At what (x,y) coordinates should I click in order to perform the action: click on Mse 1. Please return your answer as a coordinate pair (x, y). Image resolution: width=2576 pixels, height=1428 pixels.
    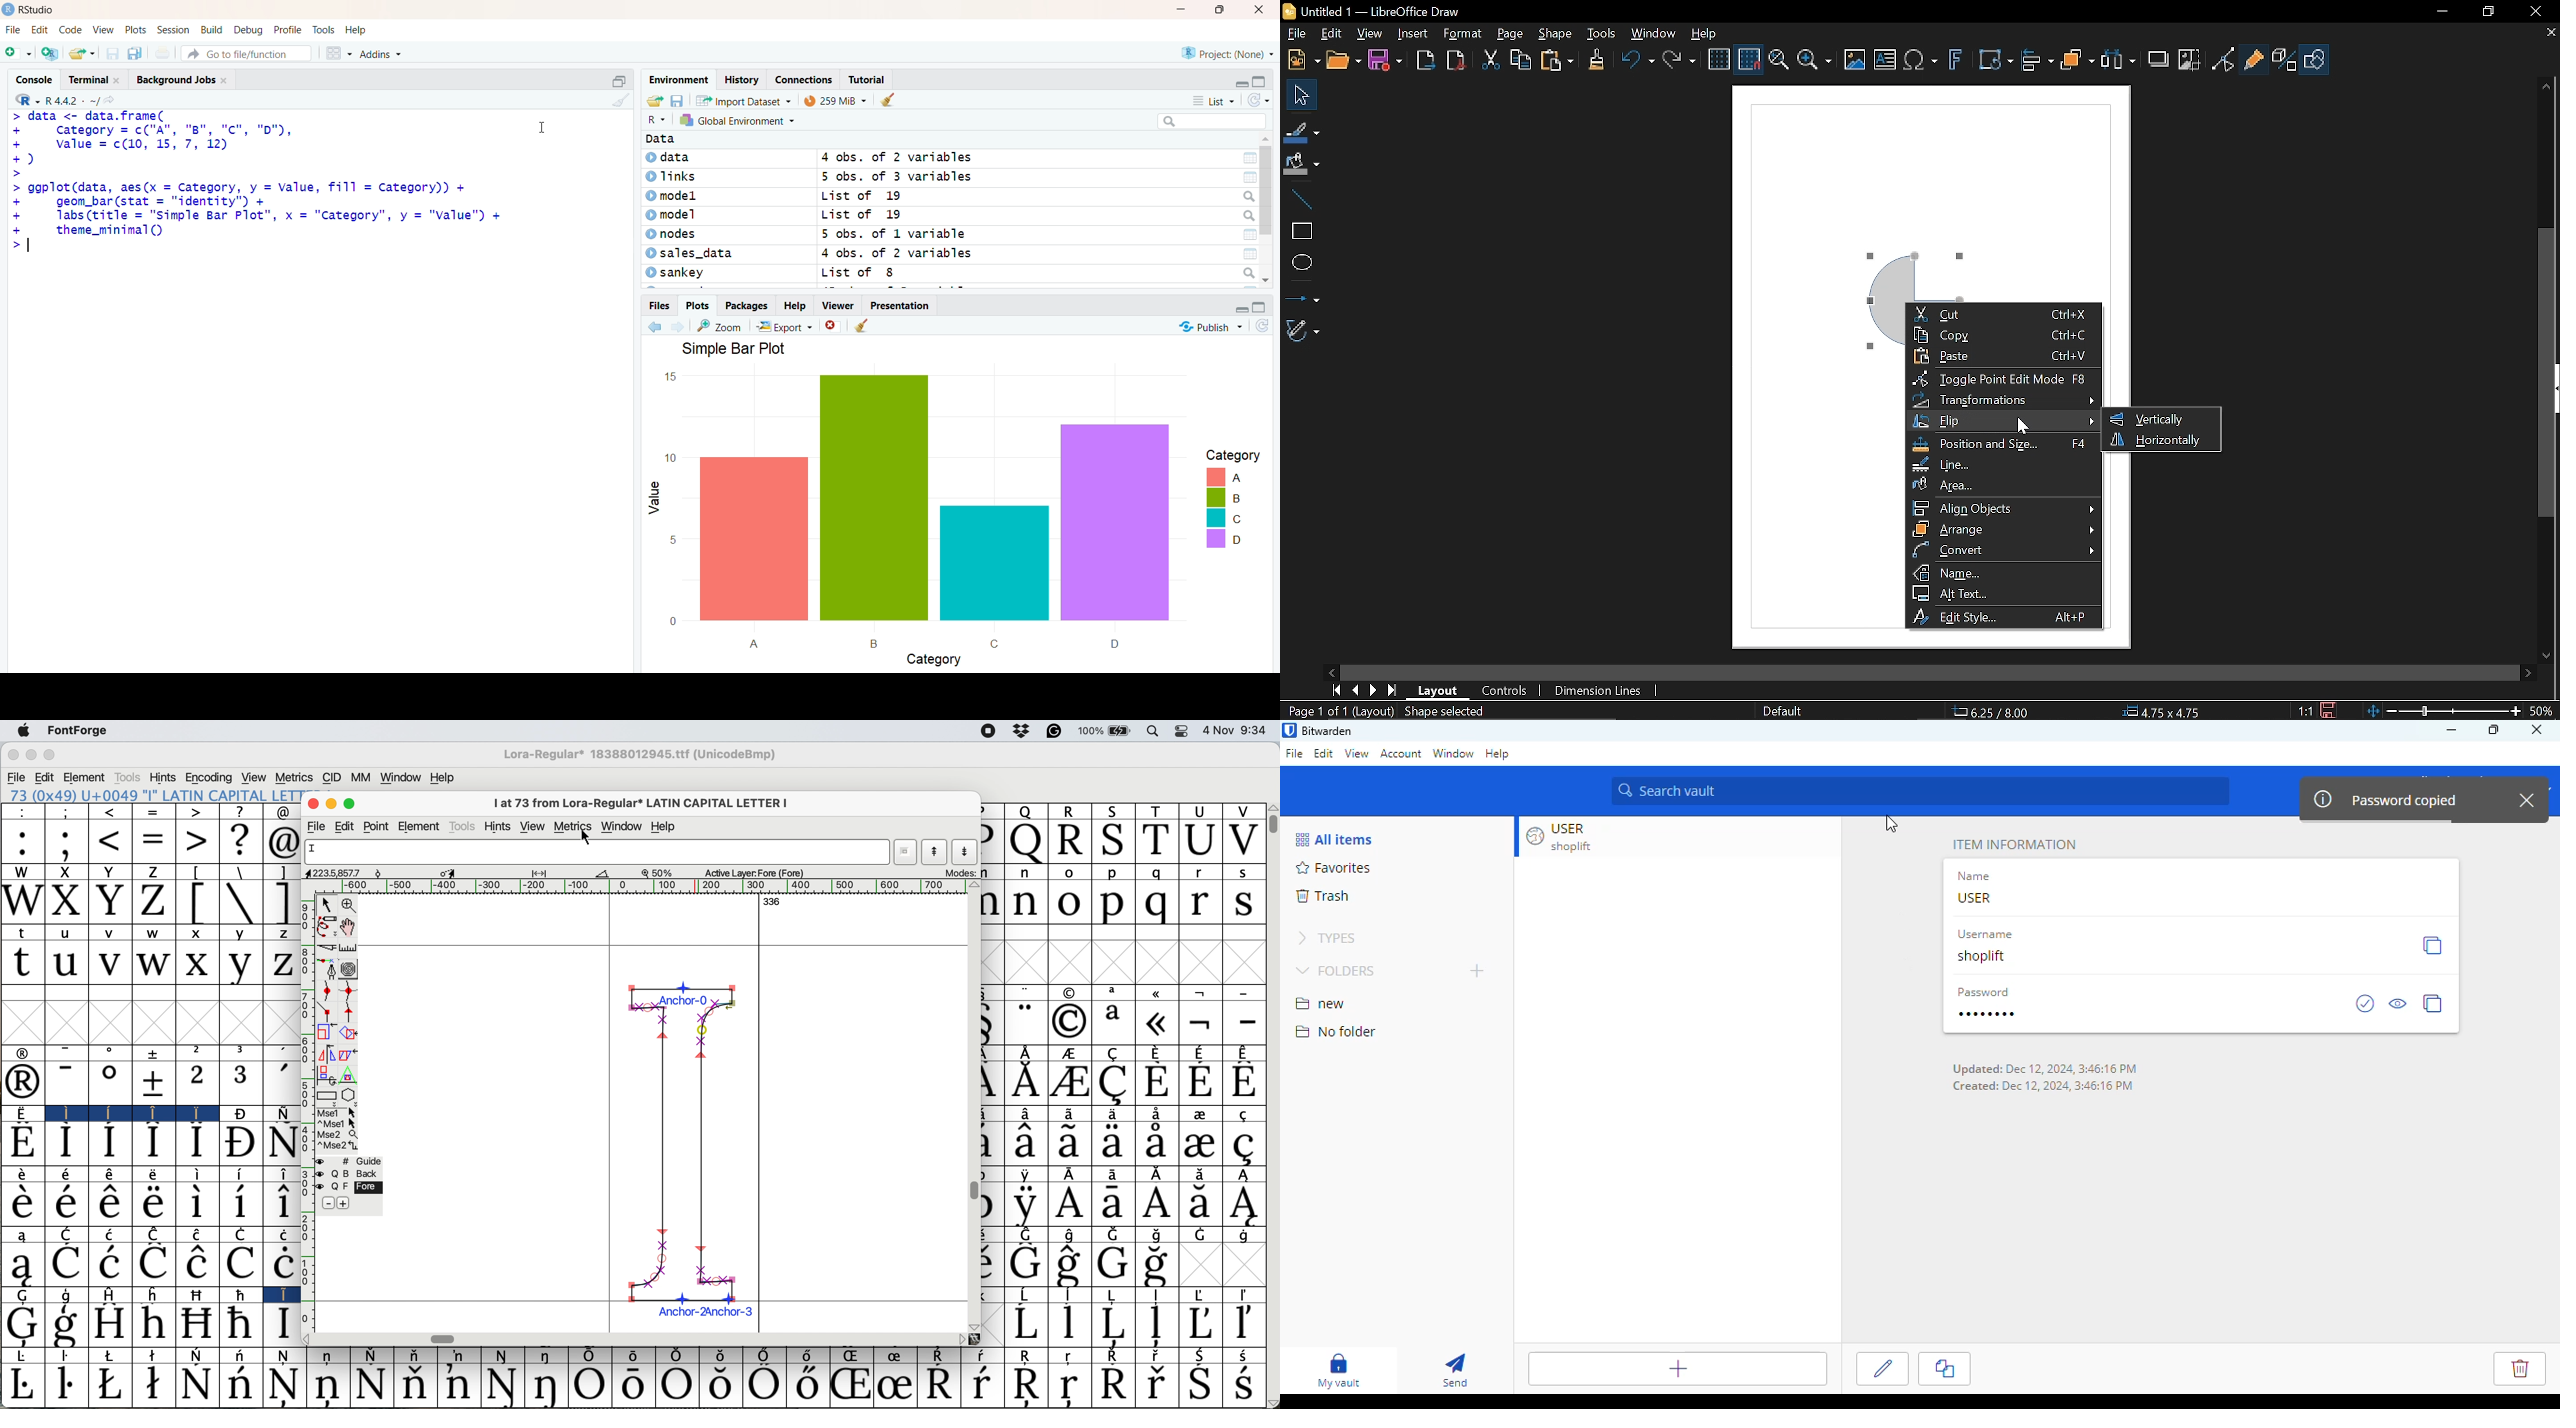
    Looking at the image, I should click on (336, 1112).